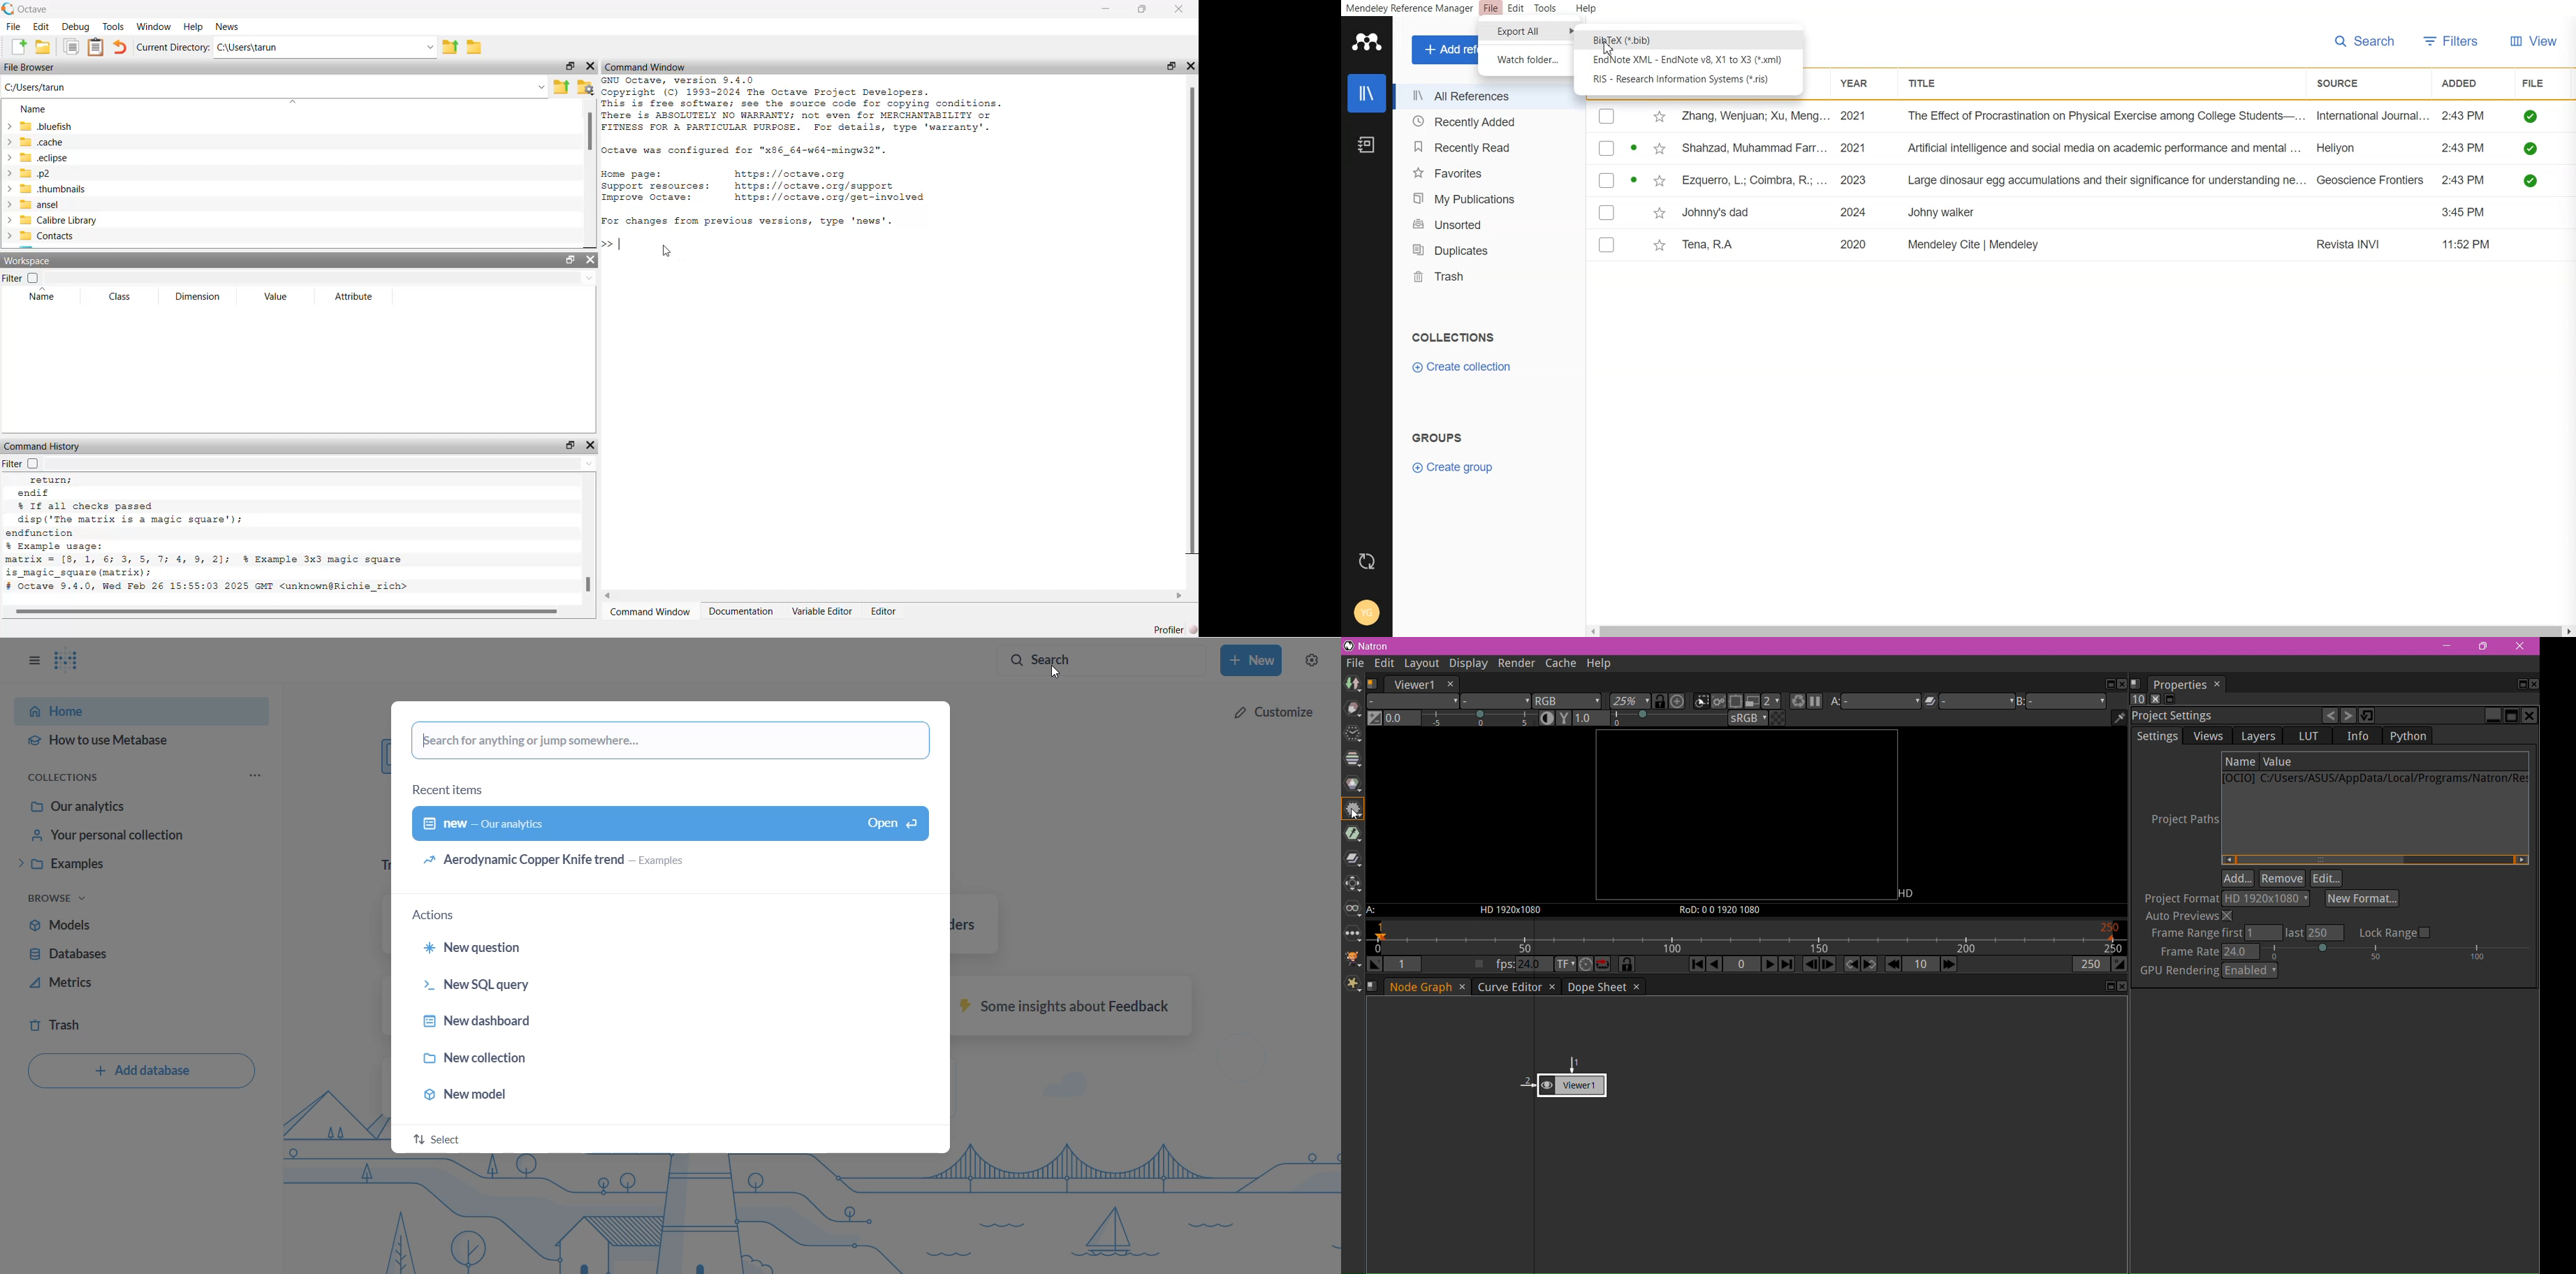  I want to click on Filter, so click(24, 463).